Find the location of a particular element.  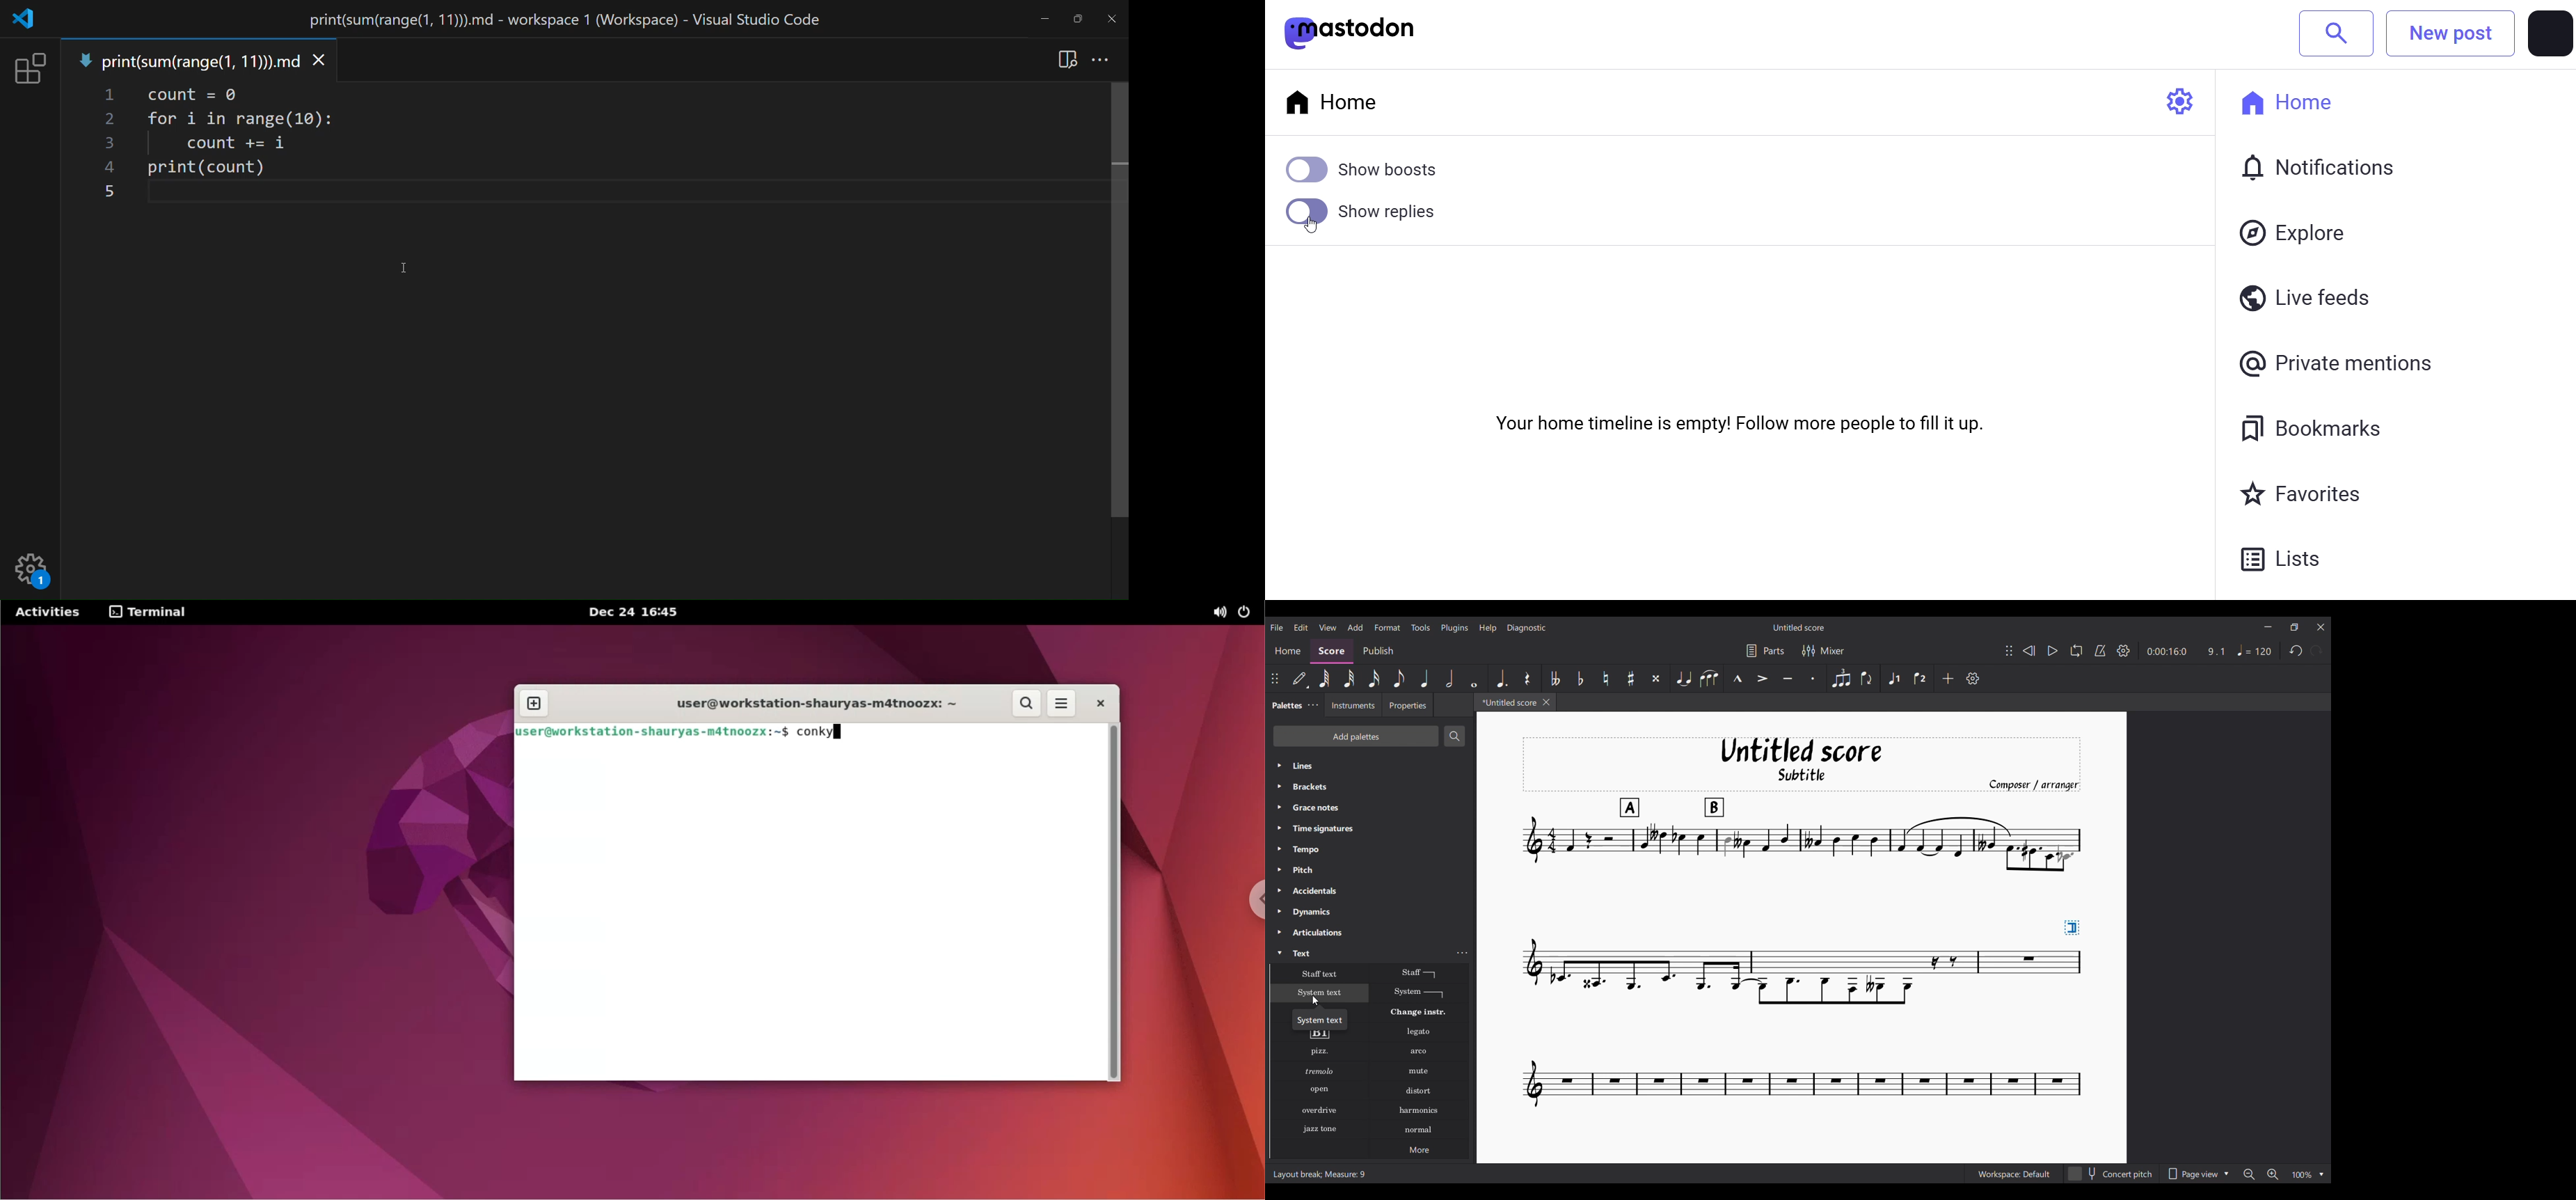

private mention is located at coordinates (2344, 362).